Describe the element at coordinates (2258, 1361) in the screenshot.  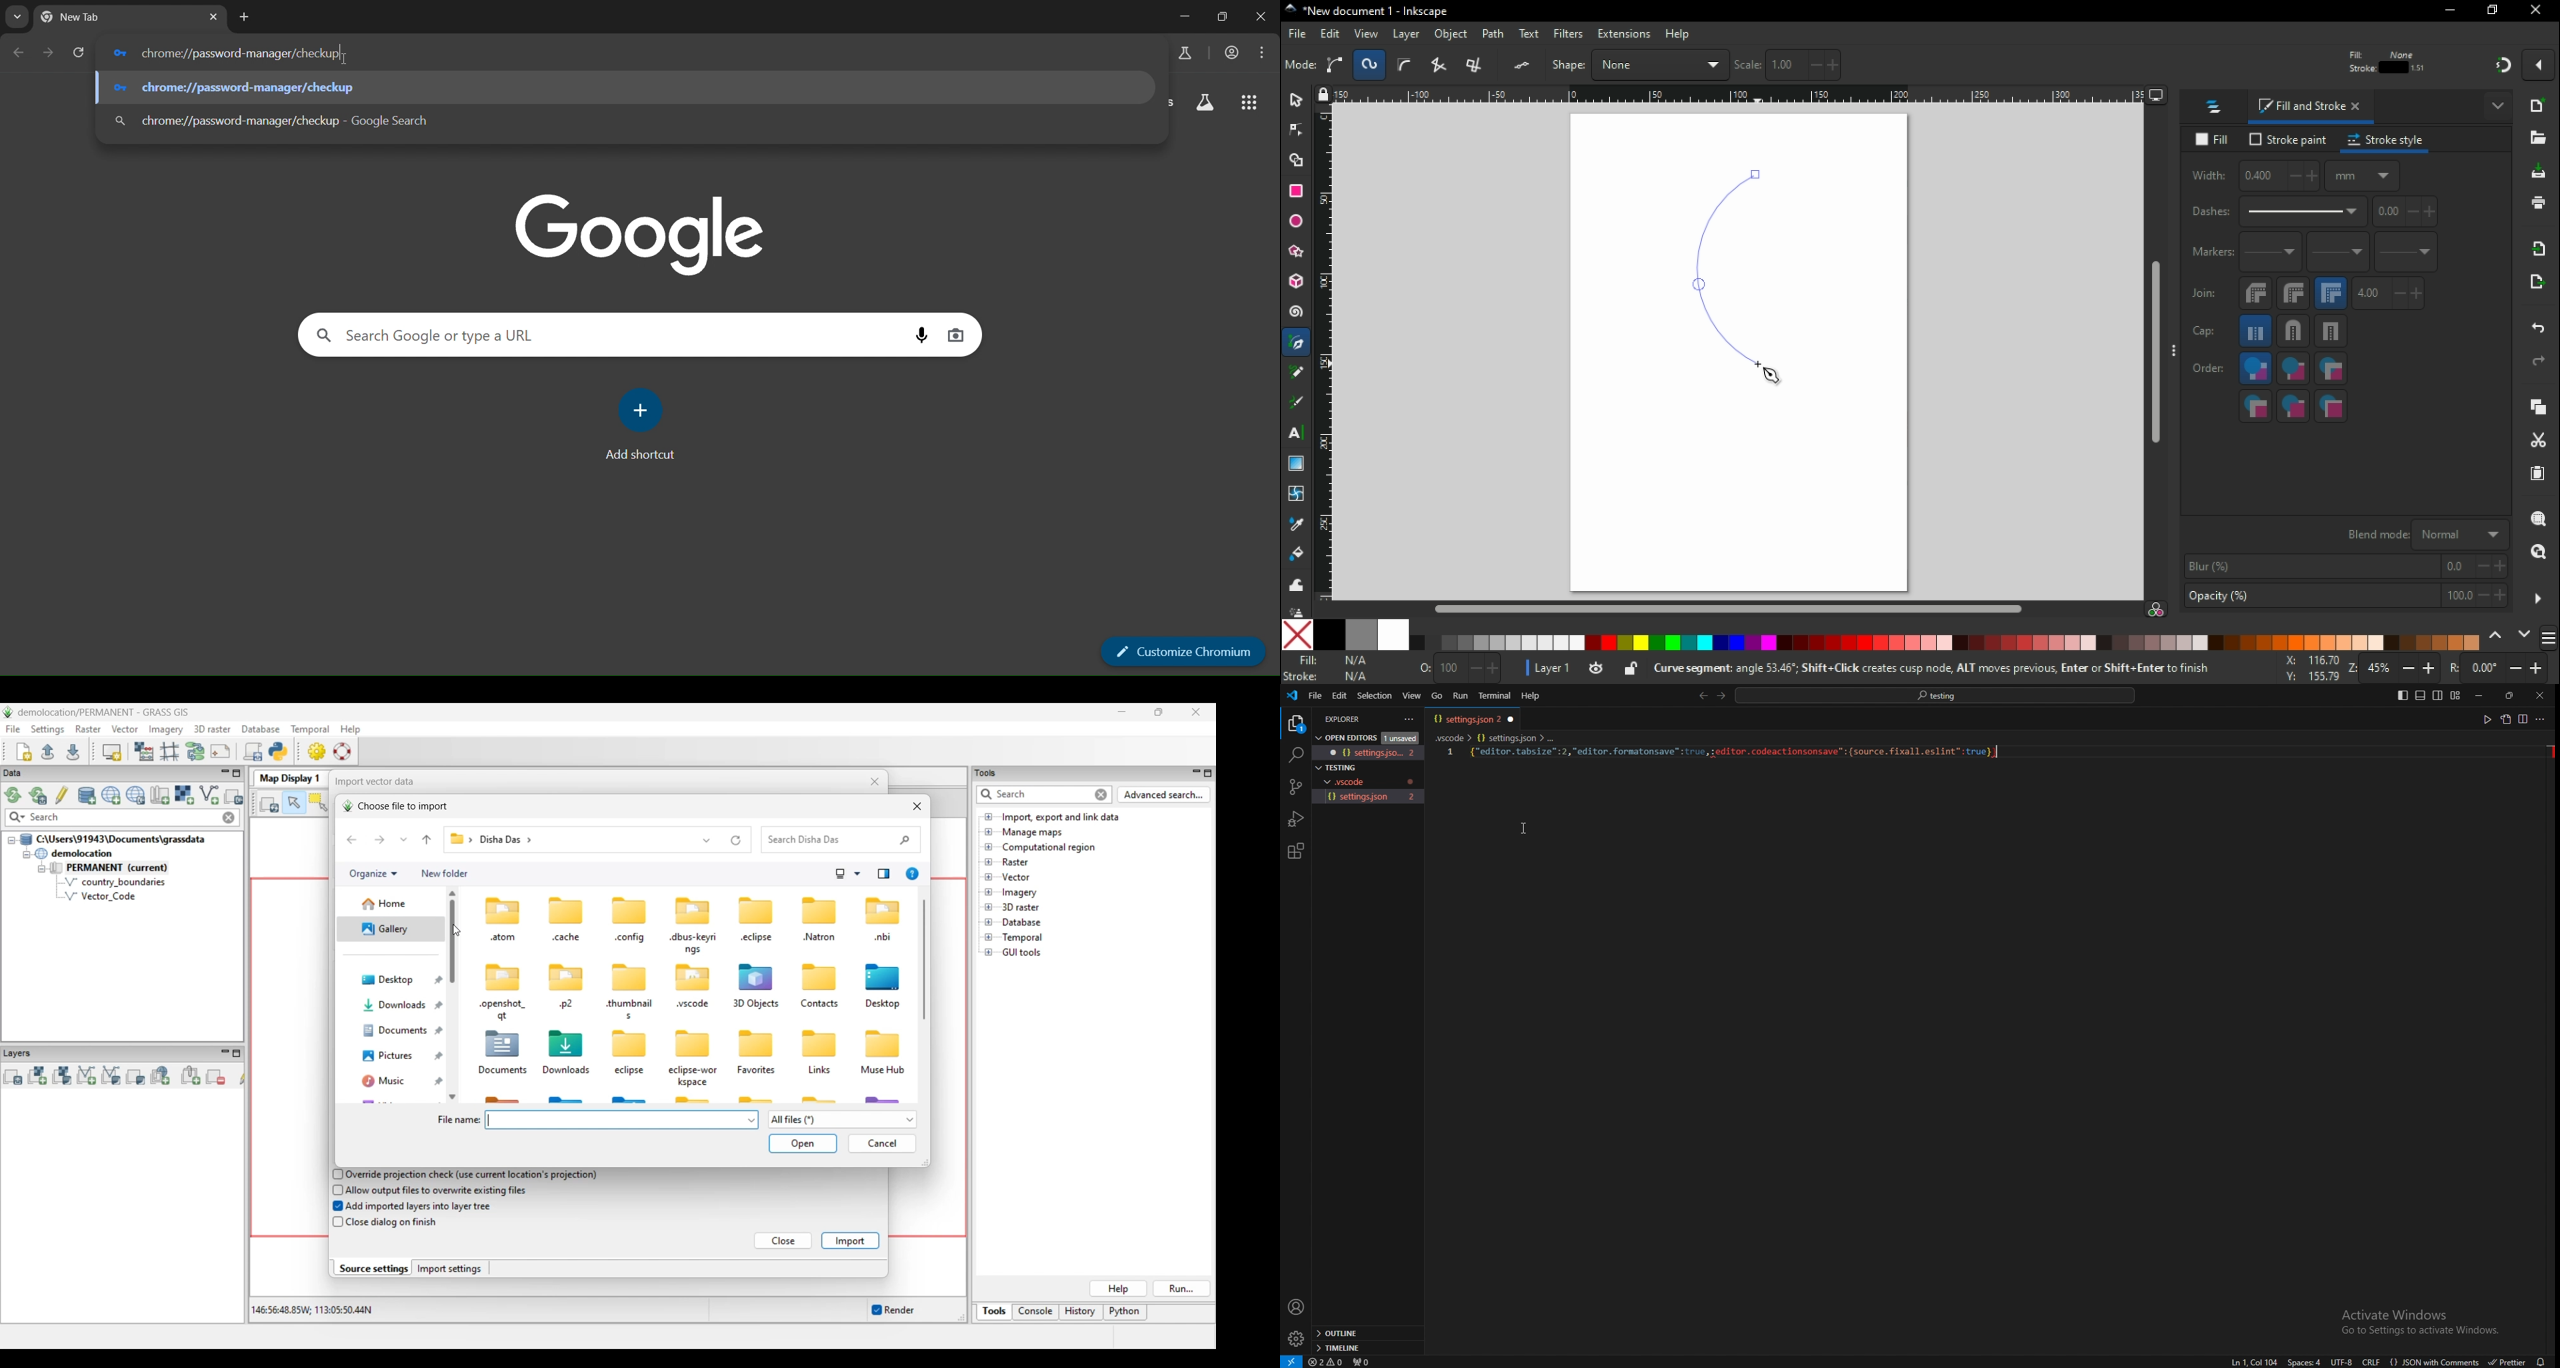
I see `go to line/column` at that location.